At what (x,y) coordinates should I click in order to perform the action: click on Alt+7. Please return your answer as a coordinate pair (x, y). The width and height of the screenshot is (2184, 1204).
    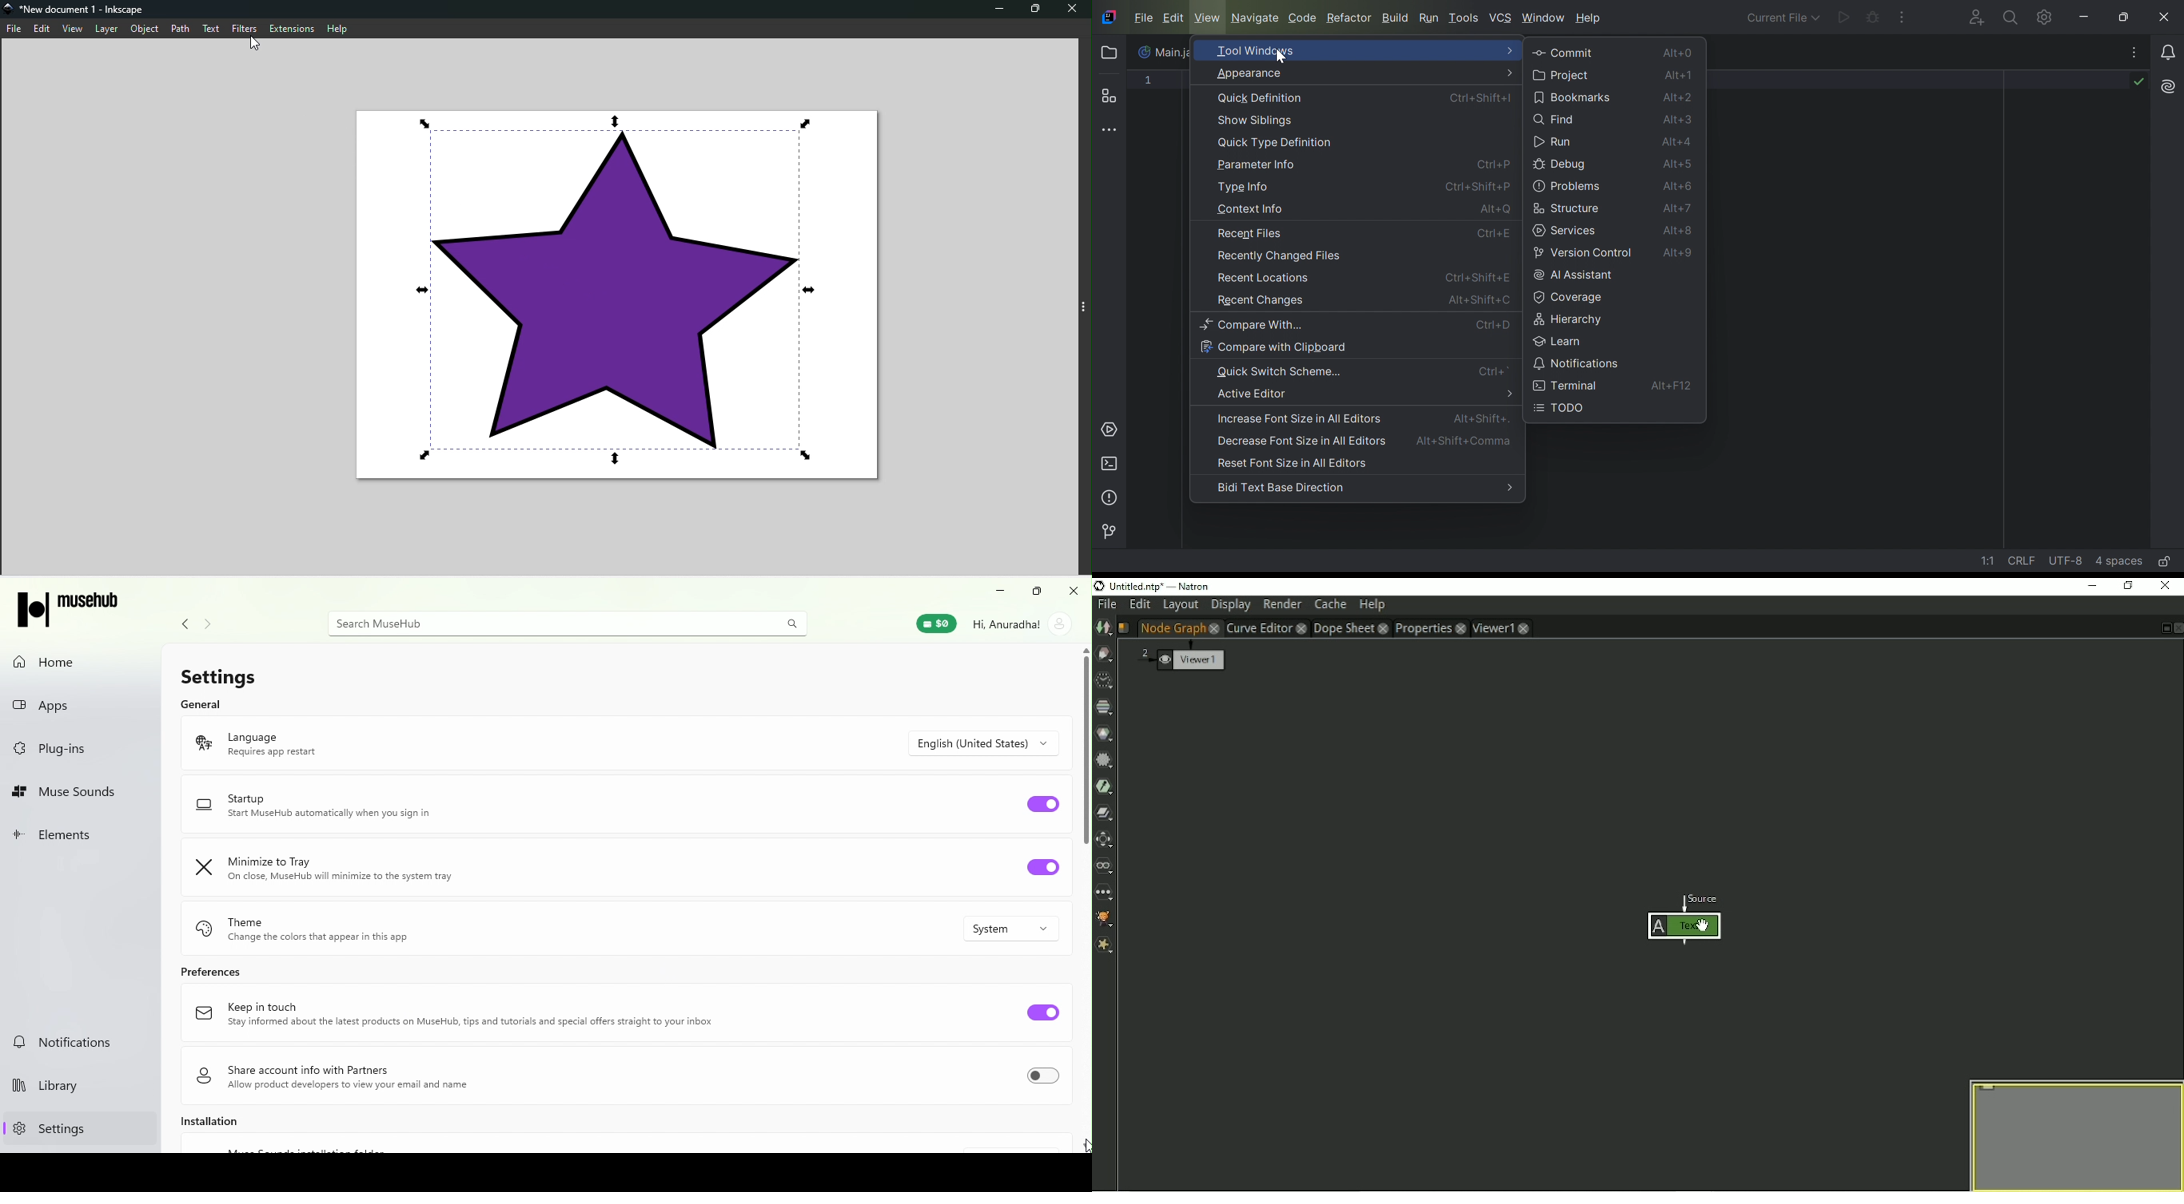
    Looking at the image, I should click on (1678, 210).